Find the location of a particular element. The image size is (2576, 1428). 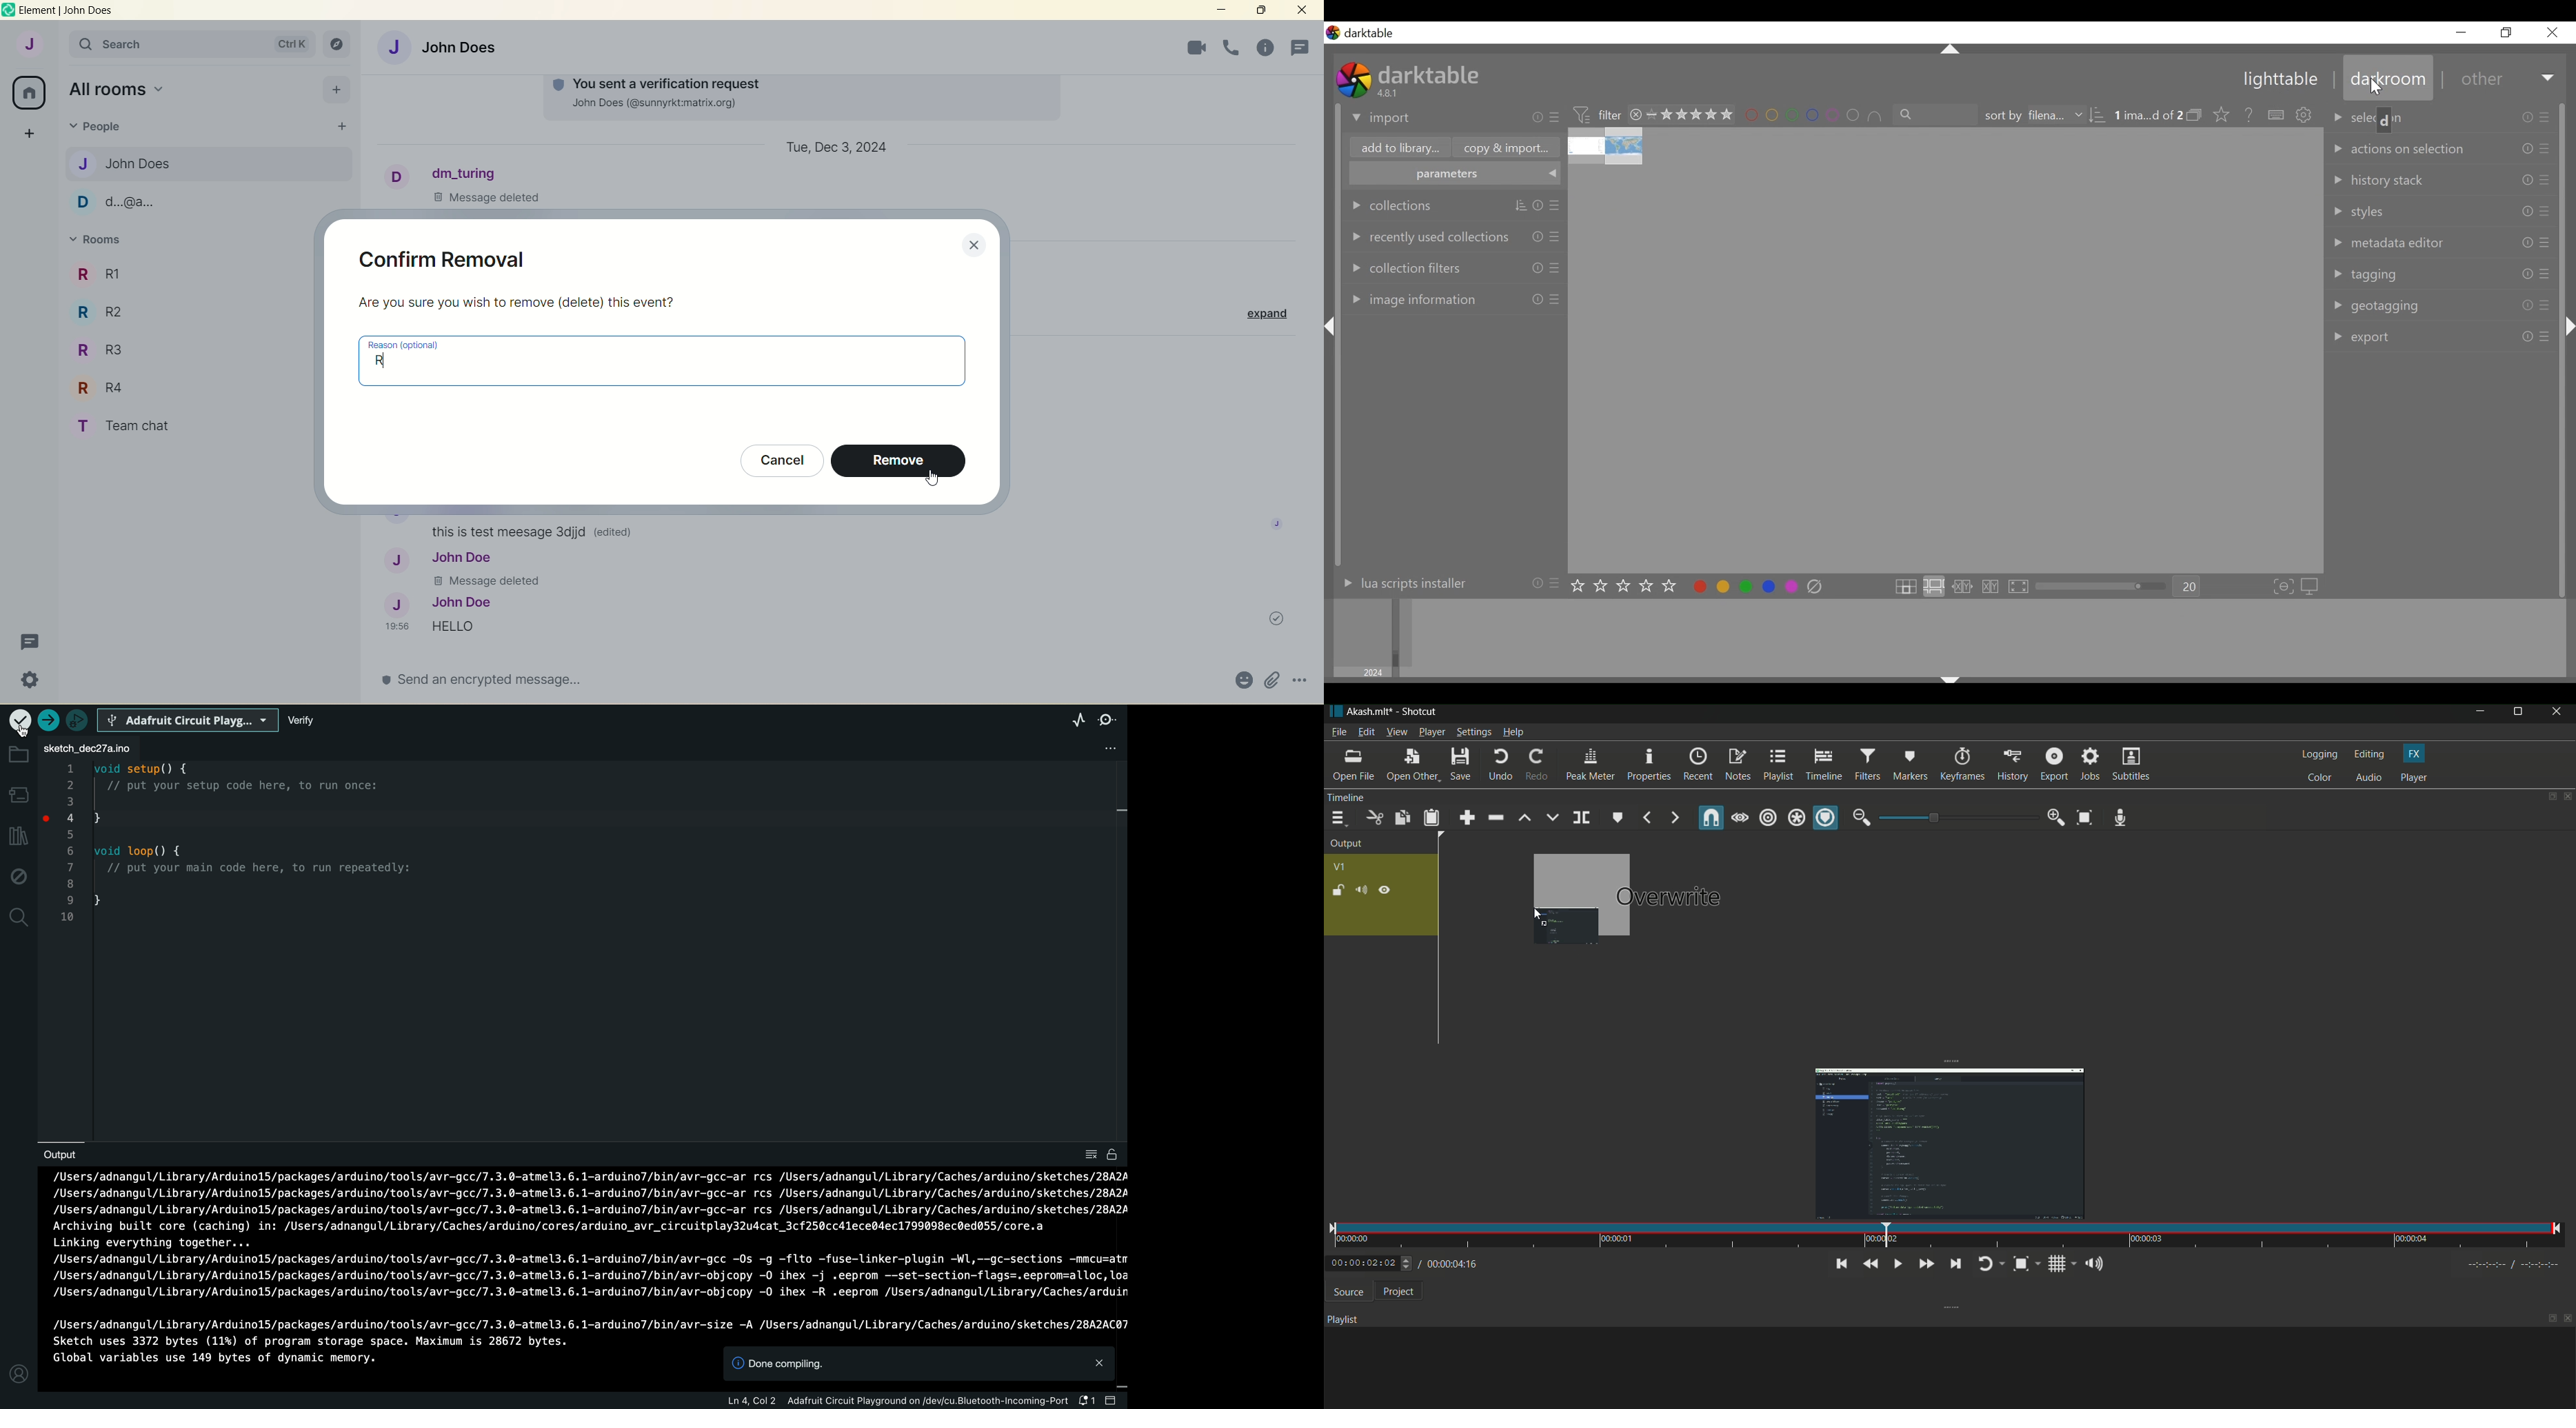

paste is located at coordinates (1432, 819).